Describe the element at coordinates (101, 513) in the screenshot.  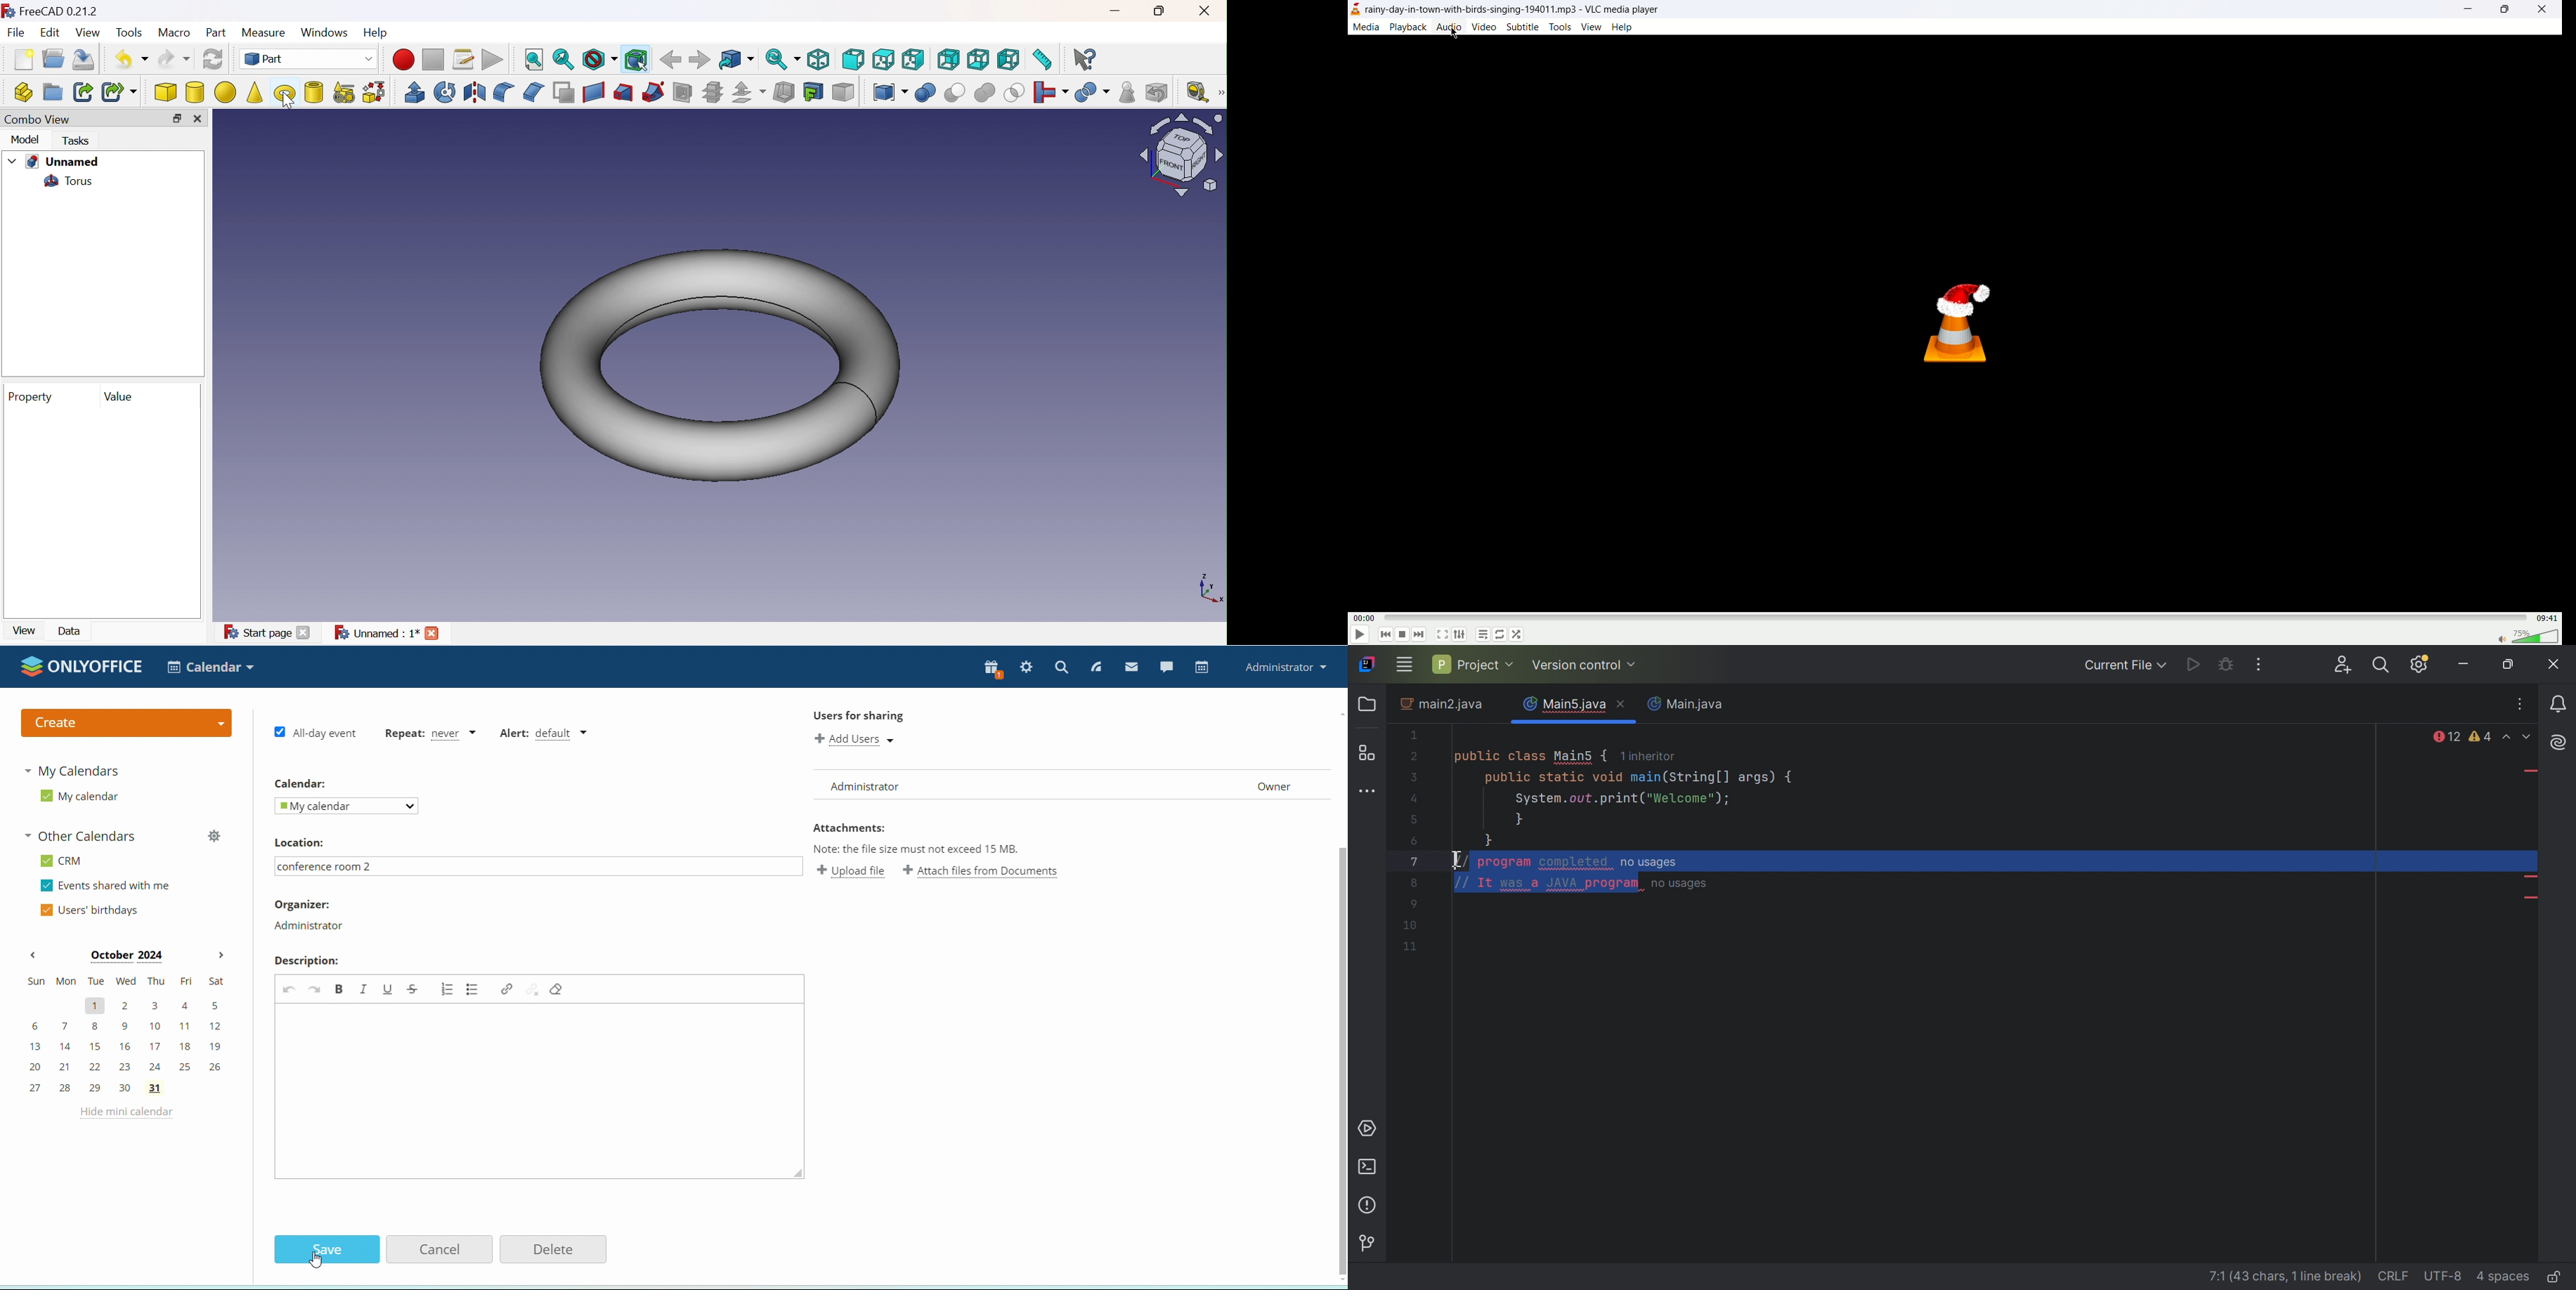
I see `Preview` at that location.